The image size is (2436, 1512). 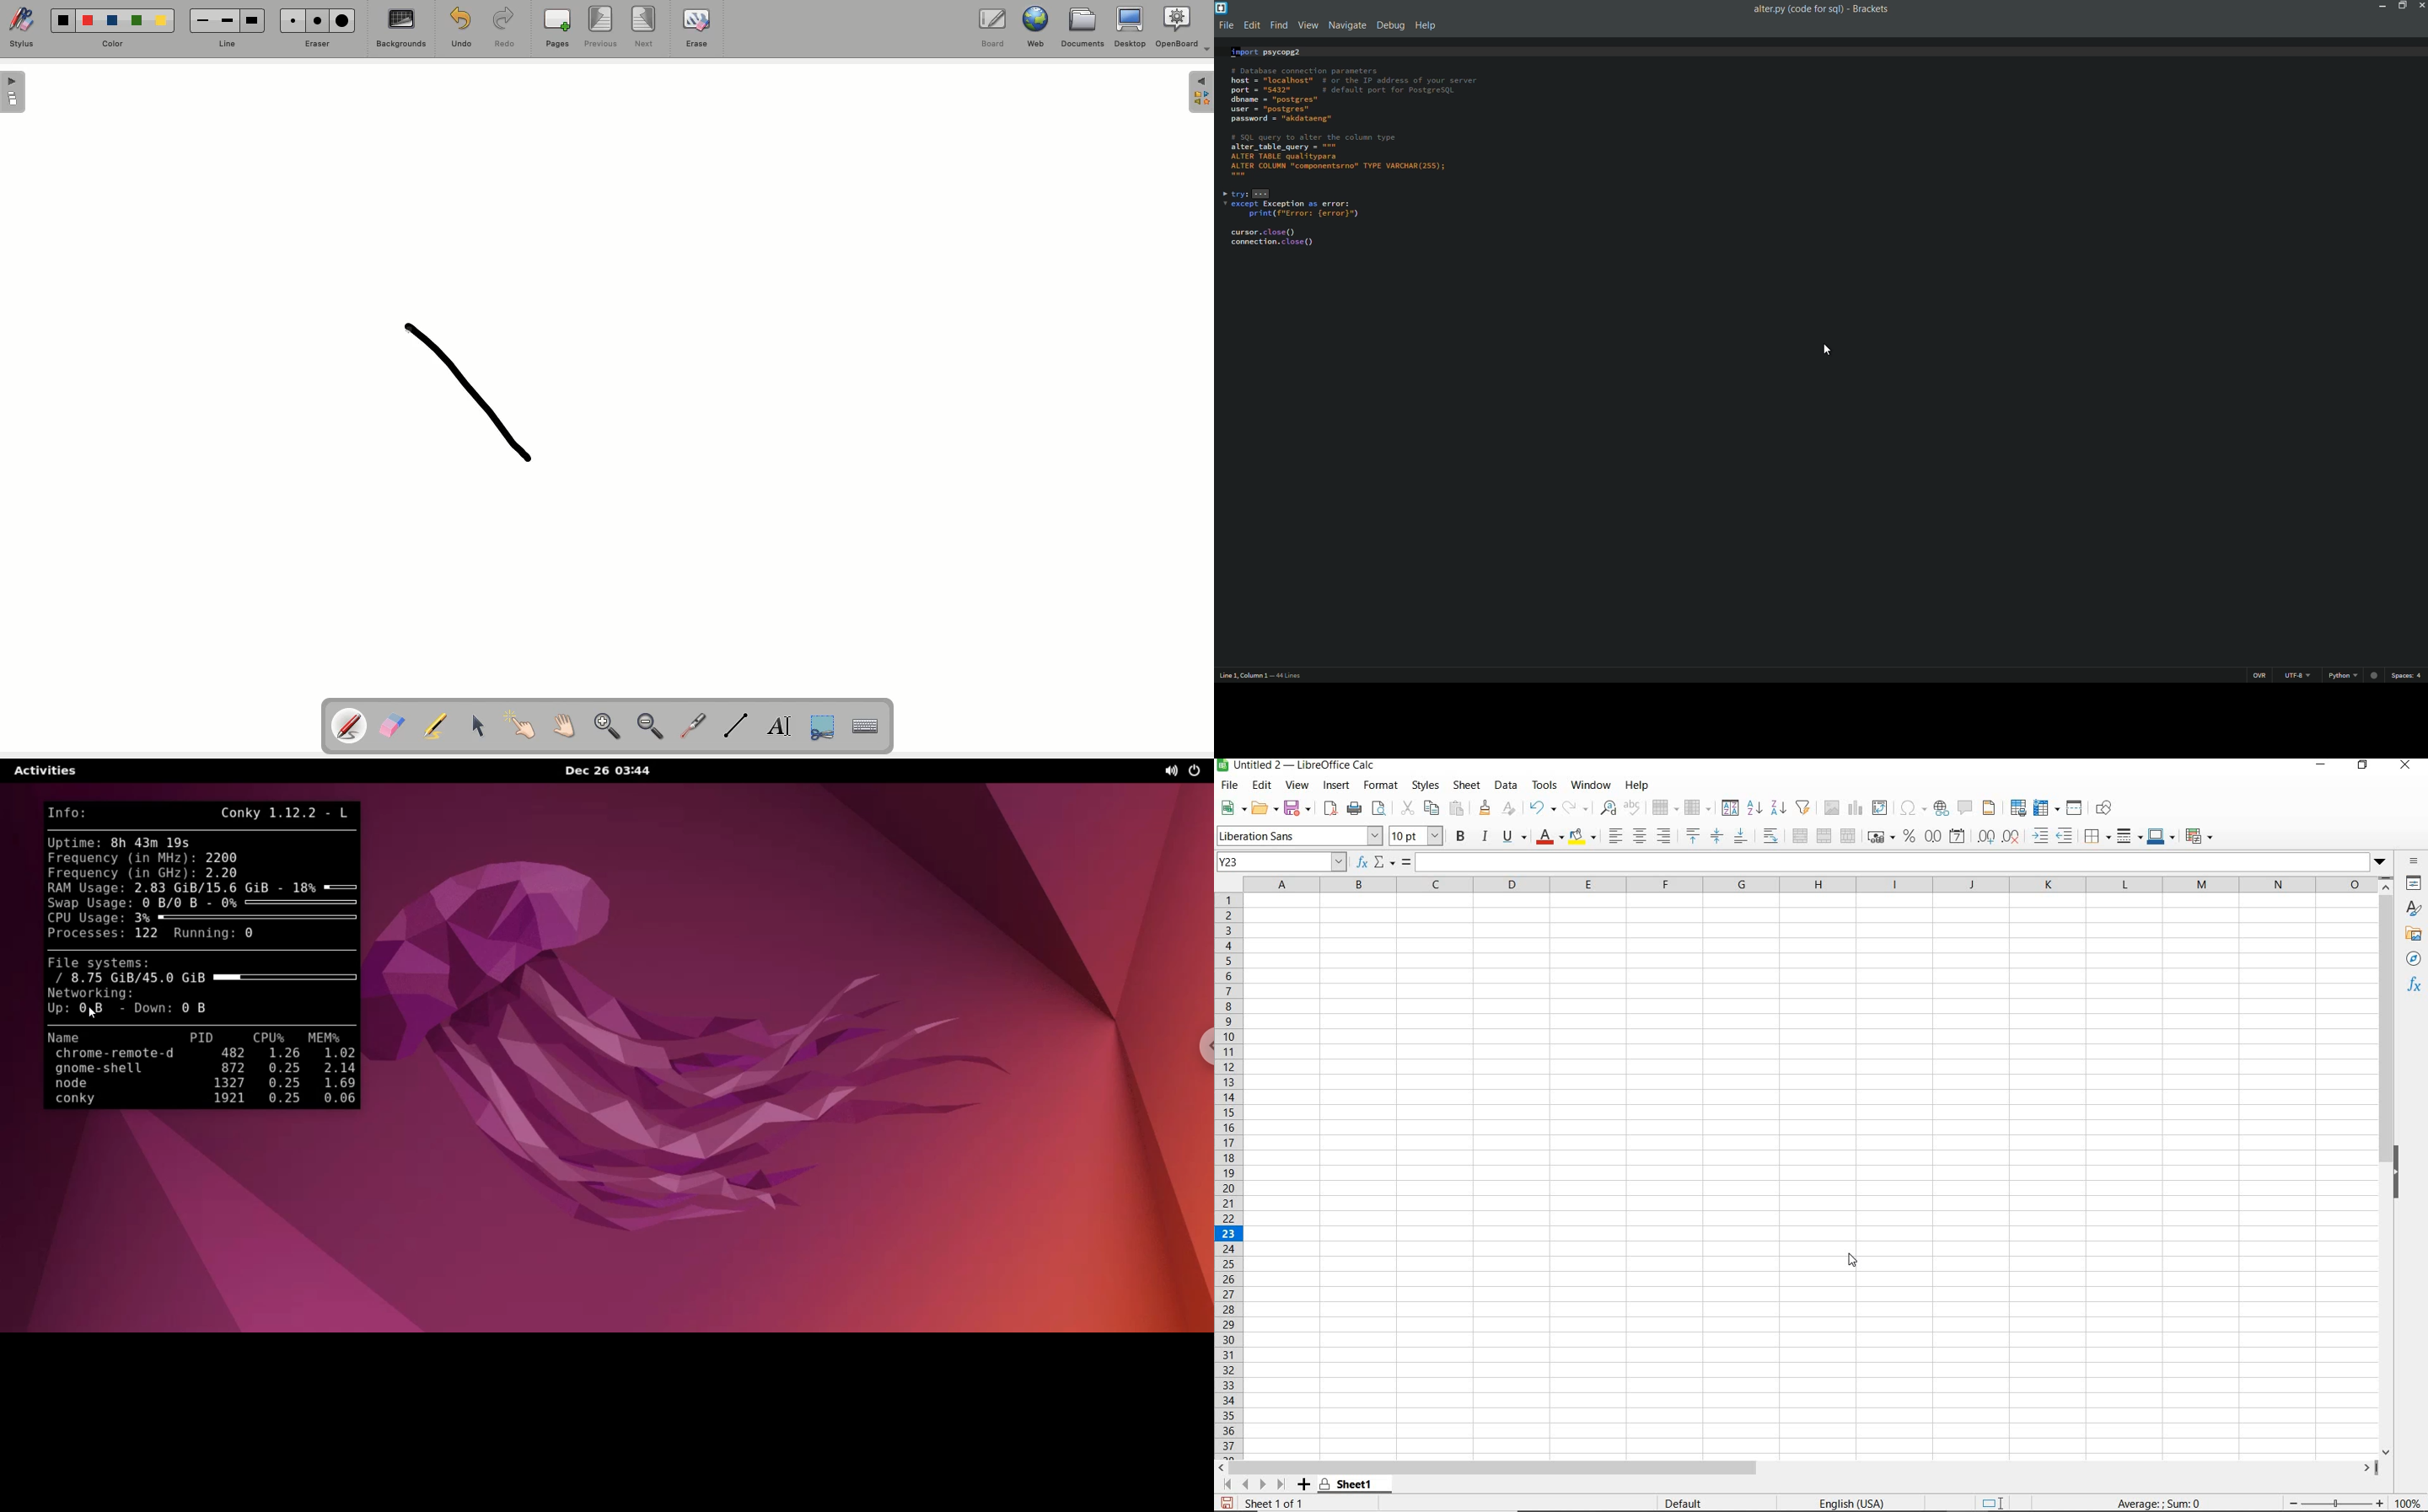 I want to click on MERGE CELLS, so click(x=1824, y=837).